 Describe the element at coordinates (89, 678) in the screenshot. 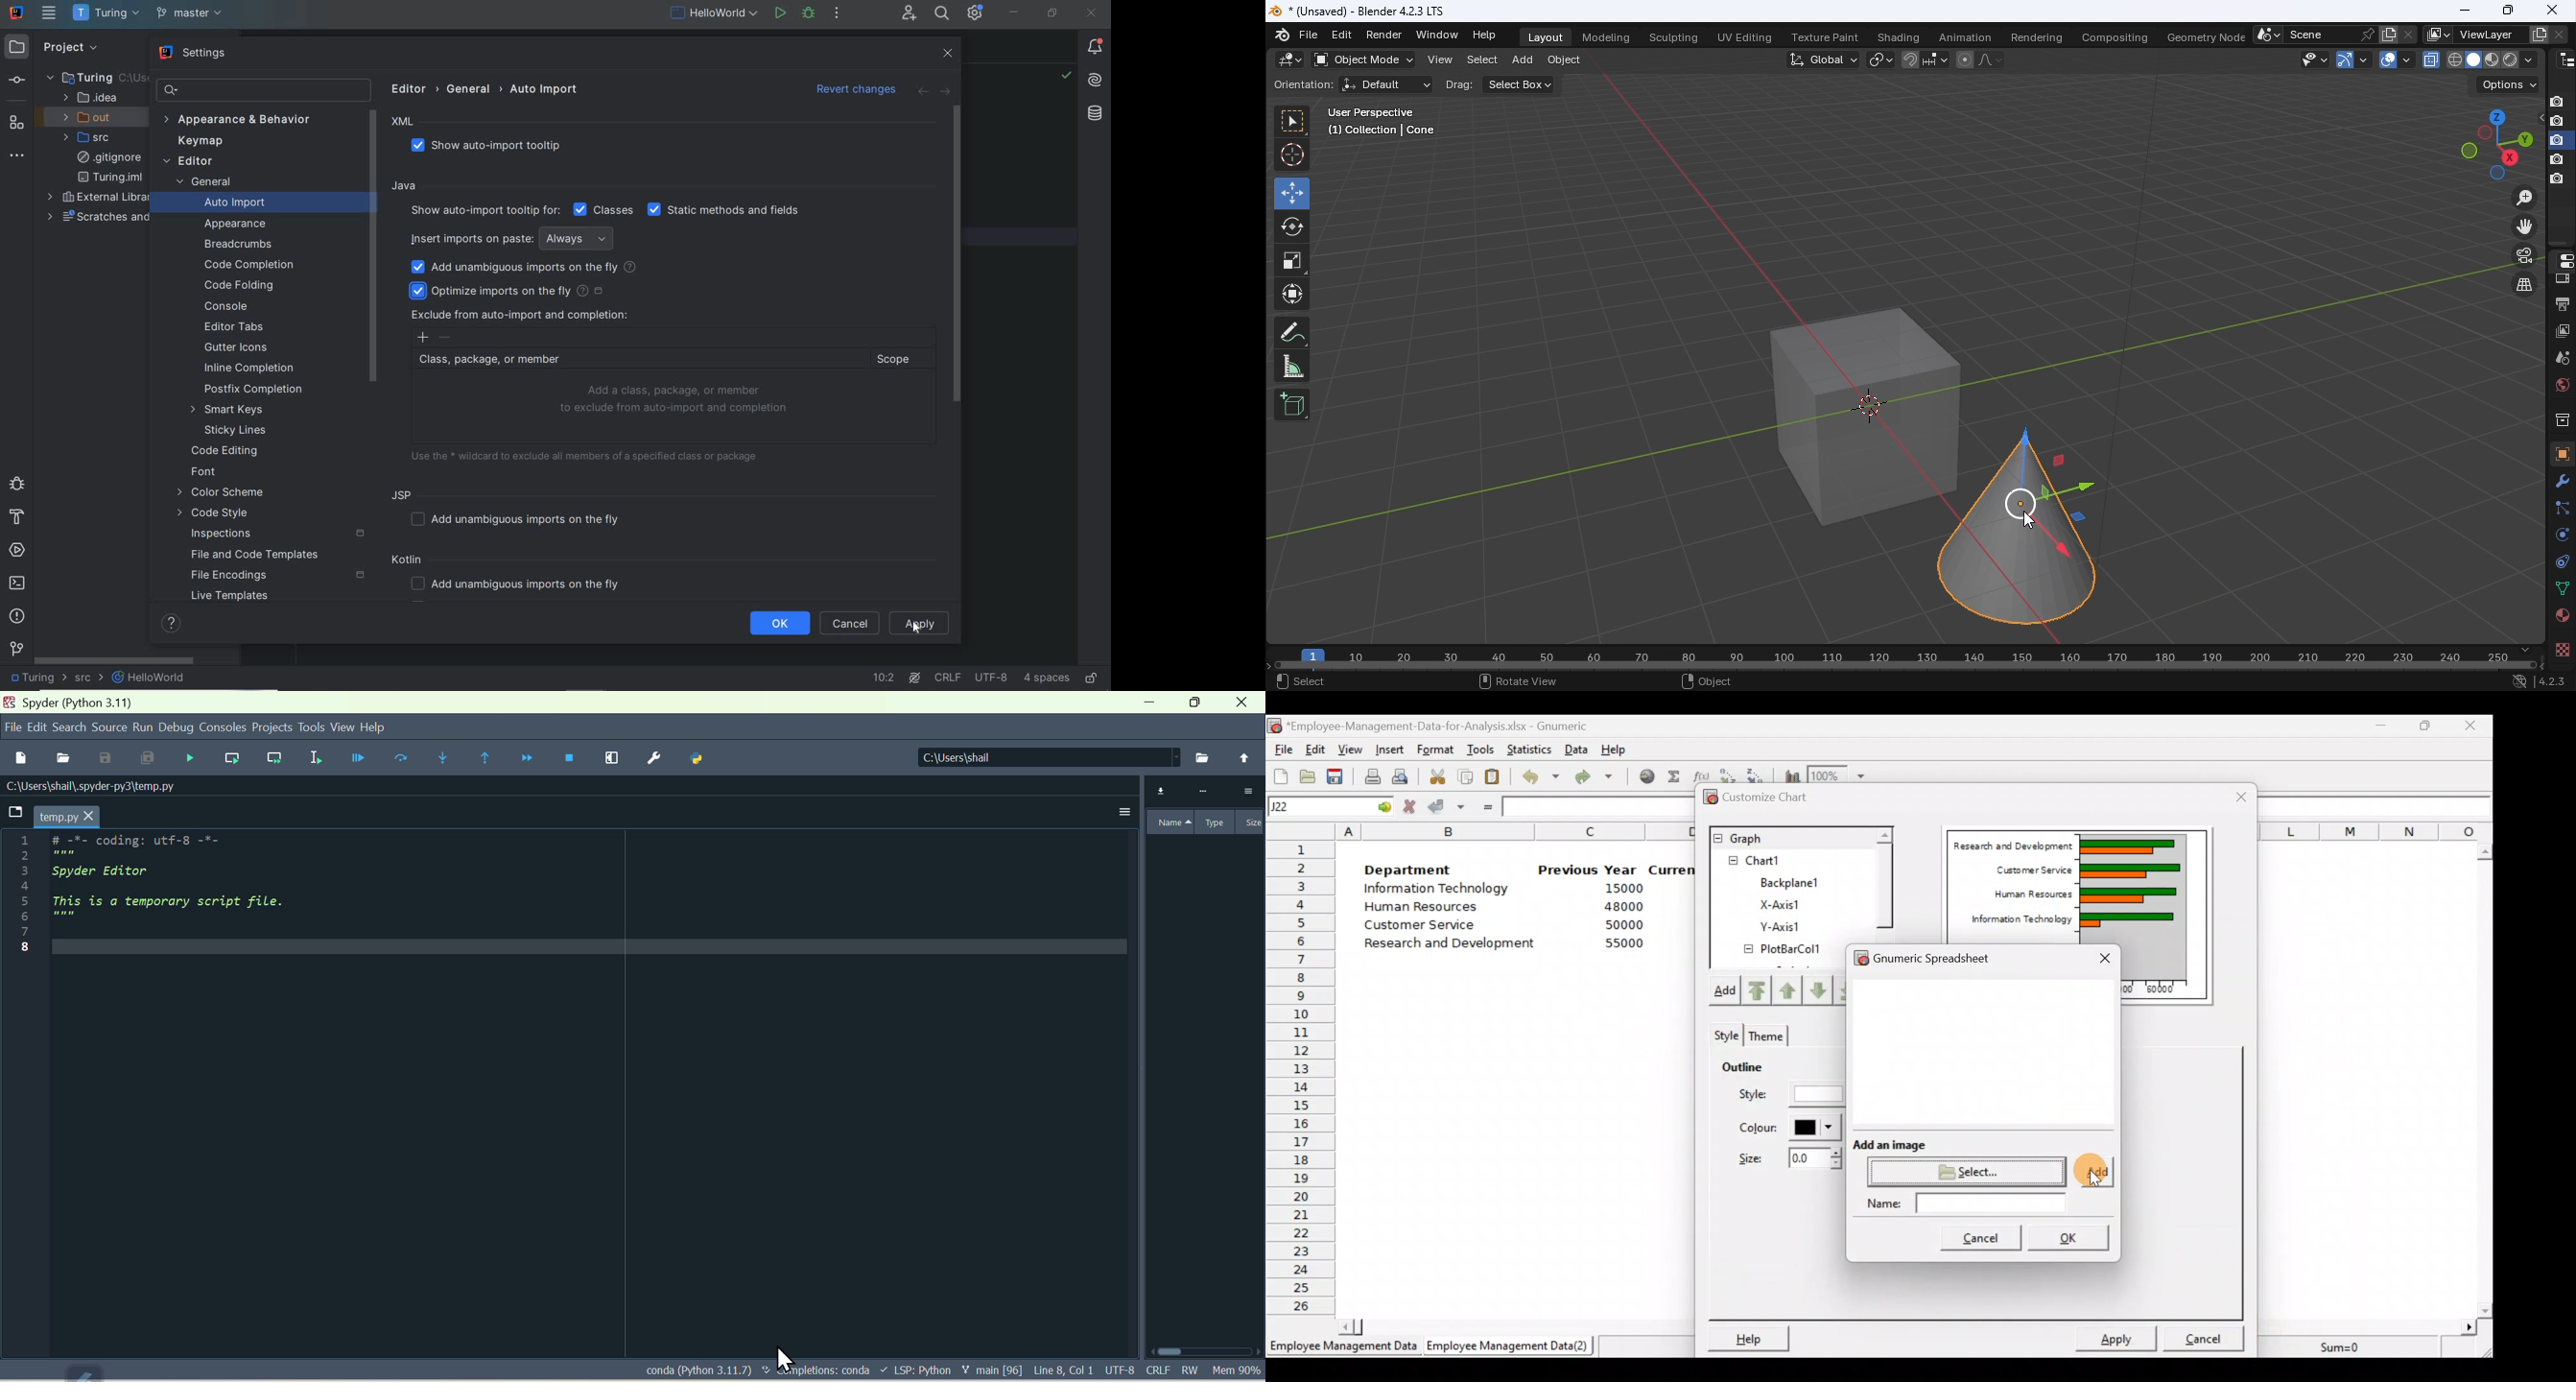

I see `SRC` at that location.